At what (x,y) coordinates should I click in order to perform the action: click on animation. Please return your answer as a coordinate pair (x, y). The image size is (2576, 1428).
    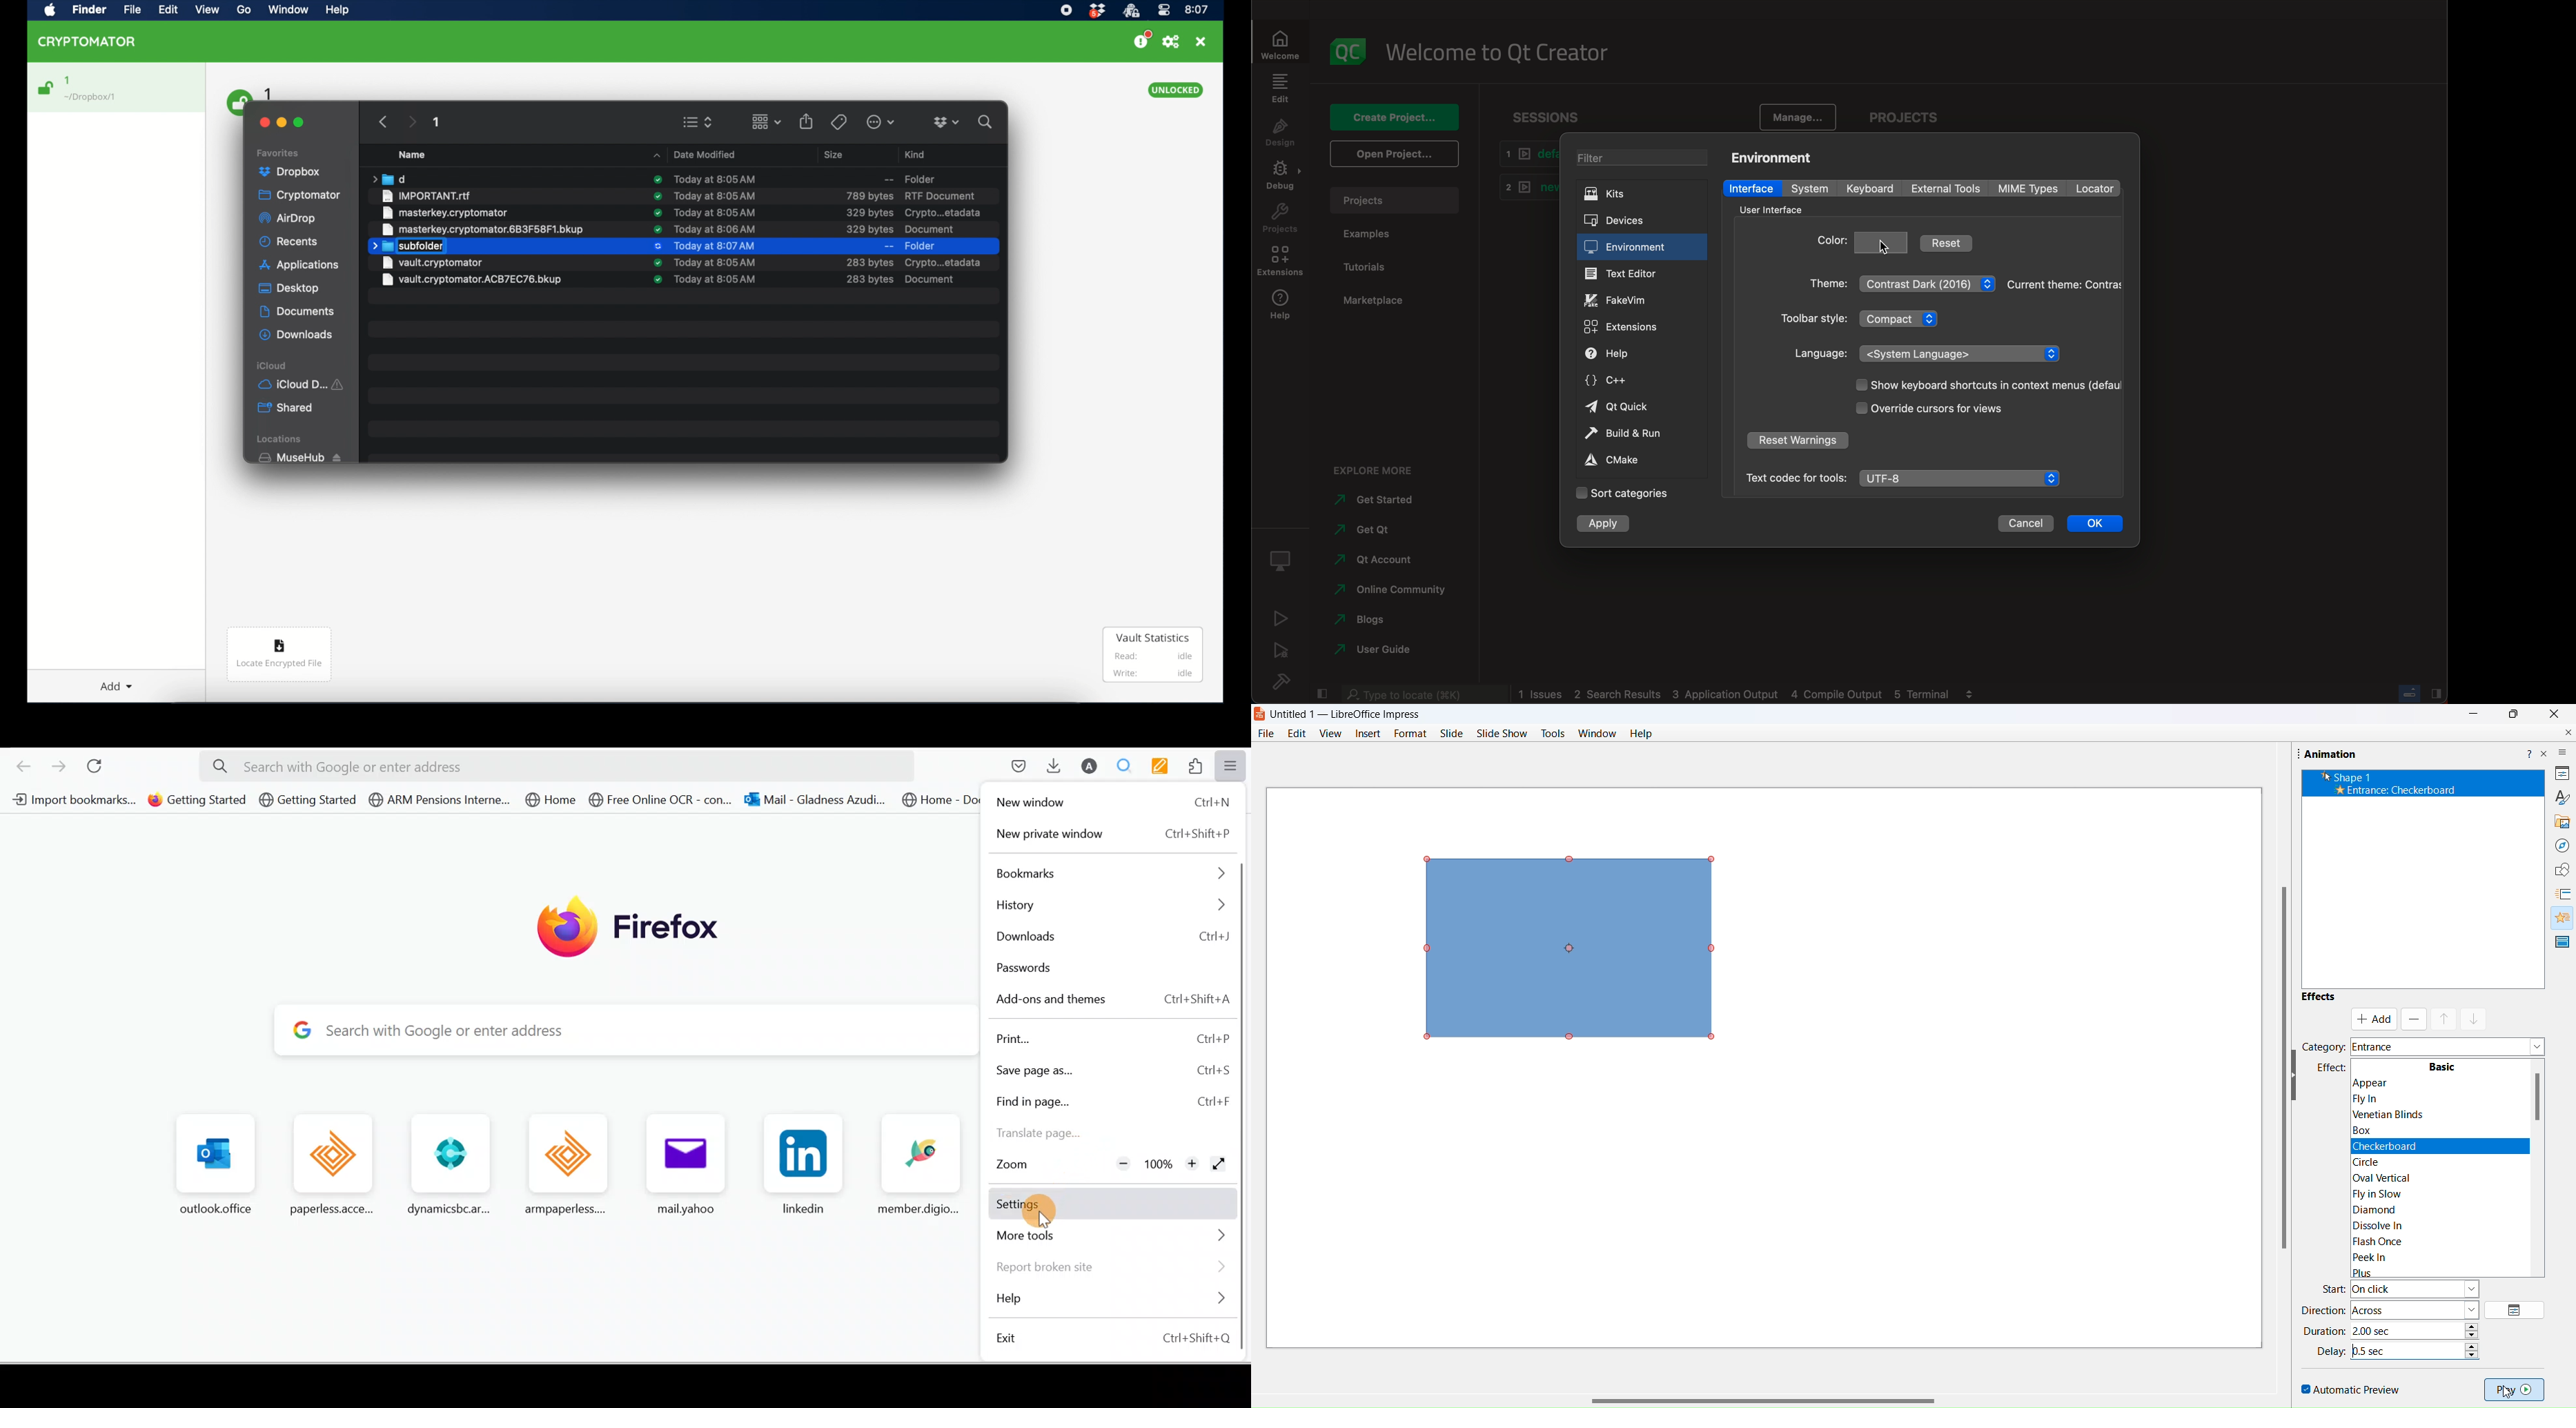
    Looking at the image, I should click on (2559, 917).